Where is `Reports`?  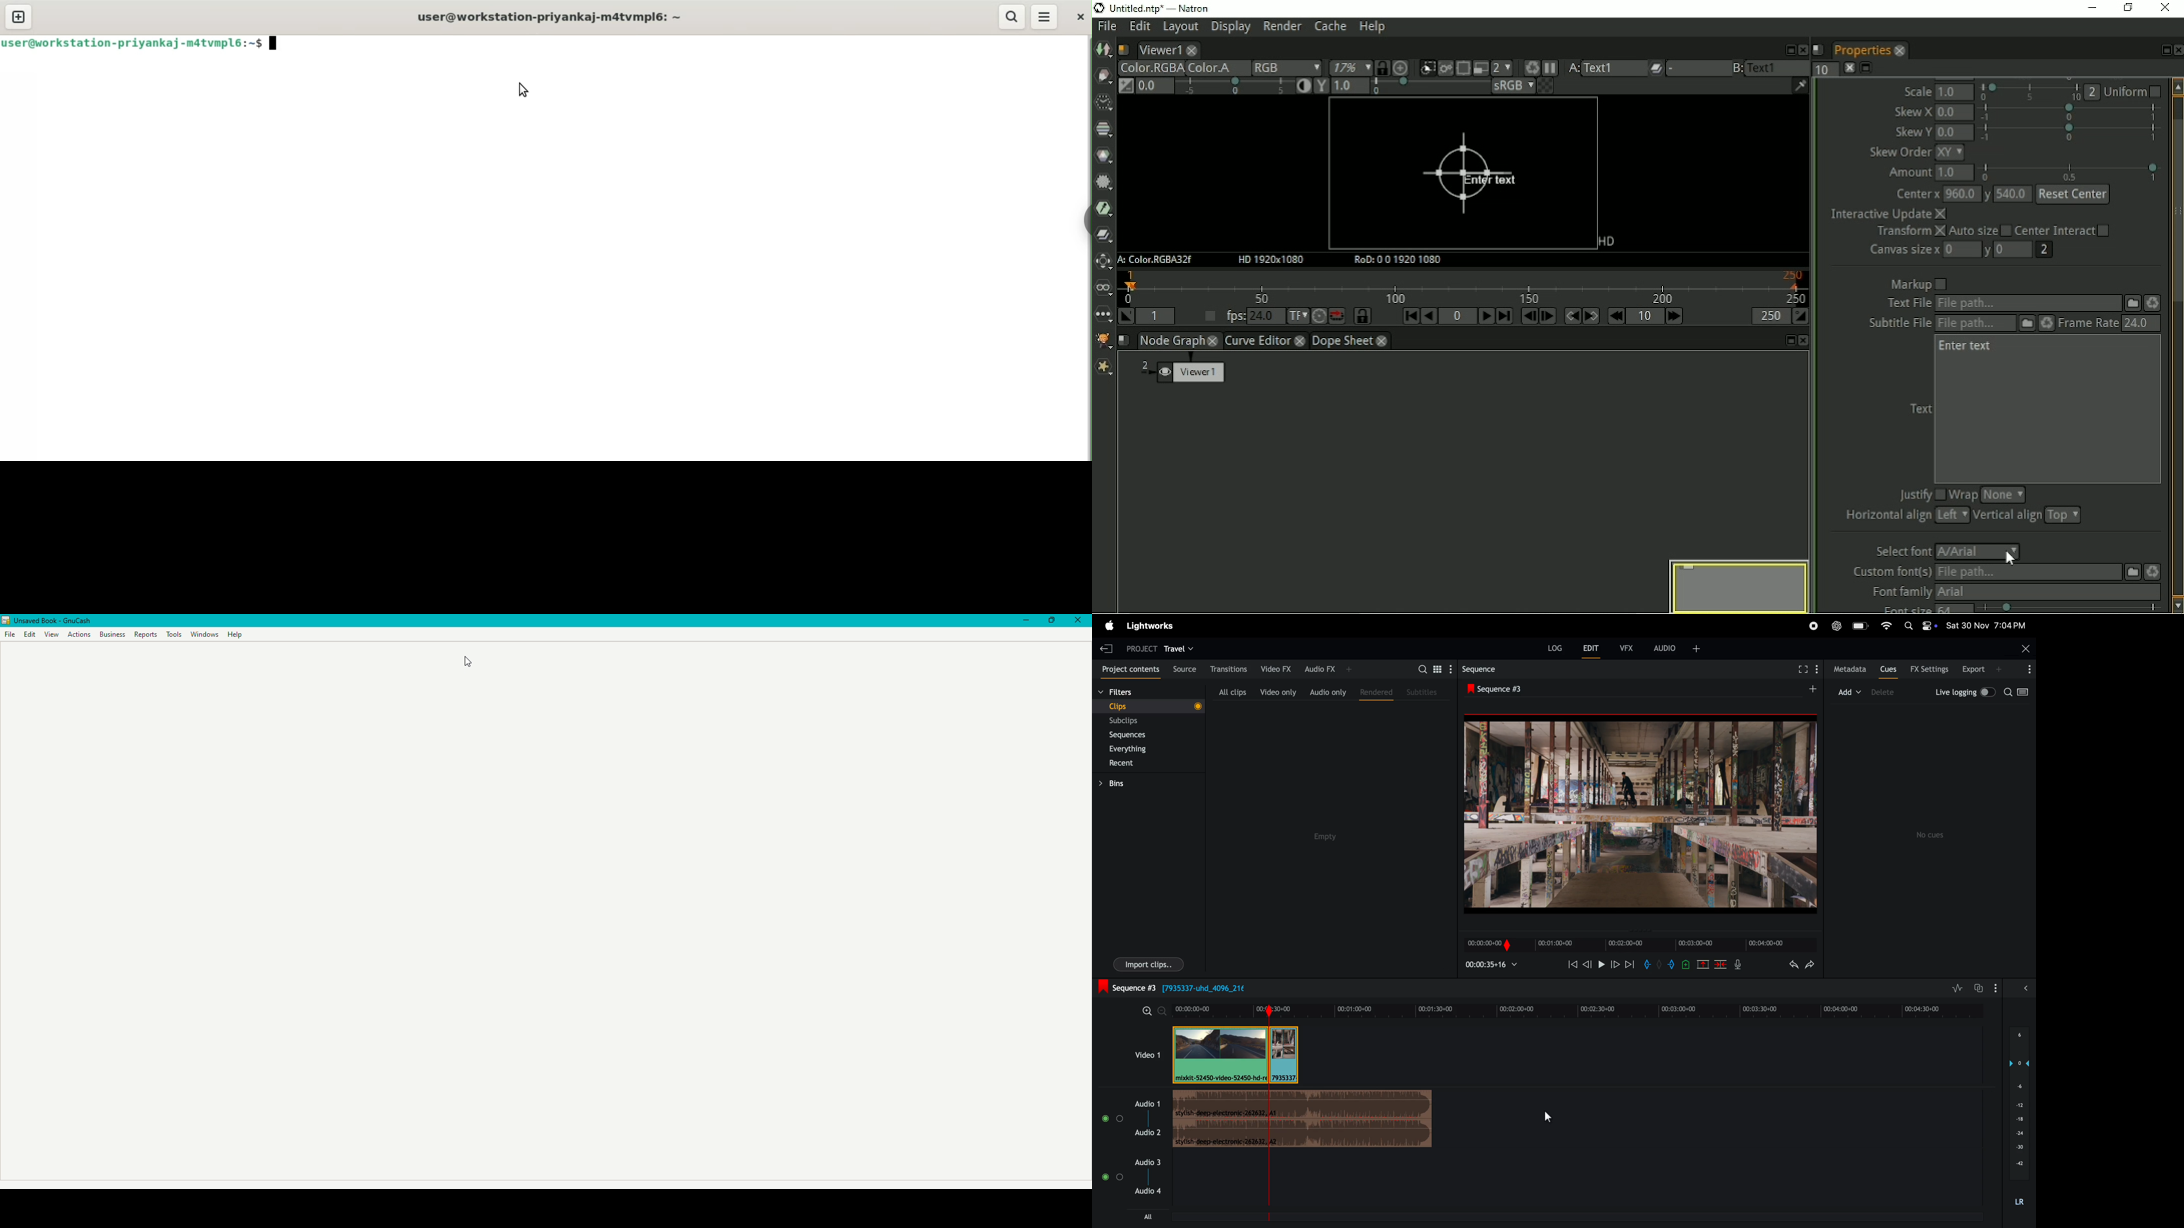
Reports is located at coordinates (146, 634).